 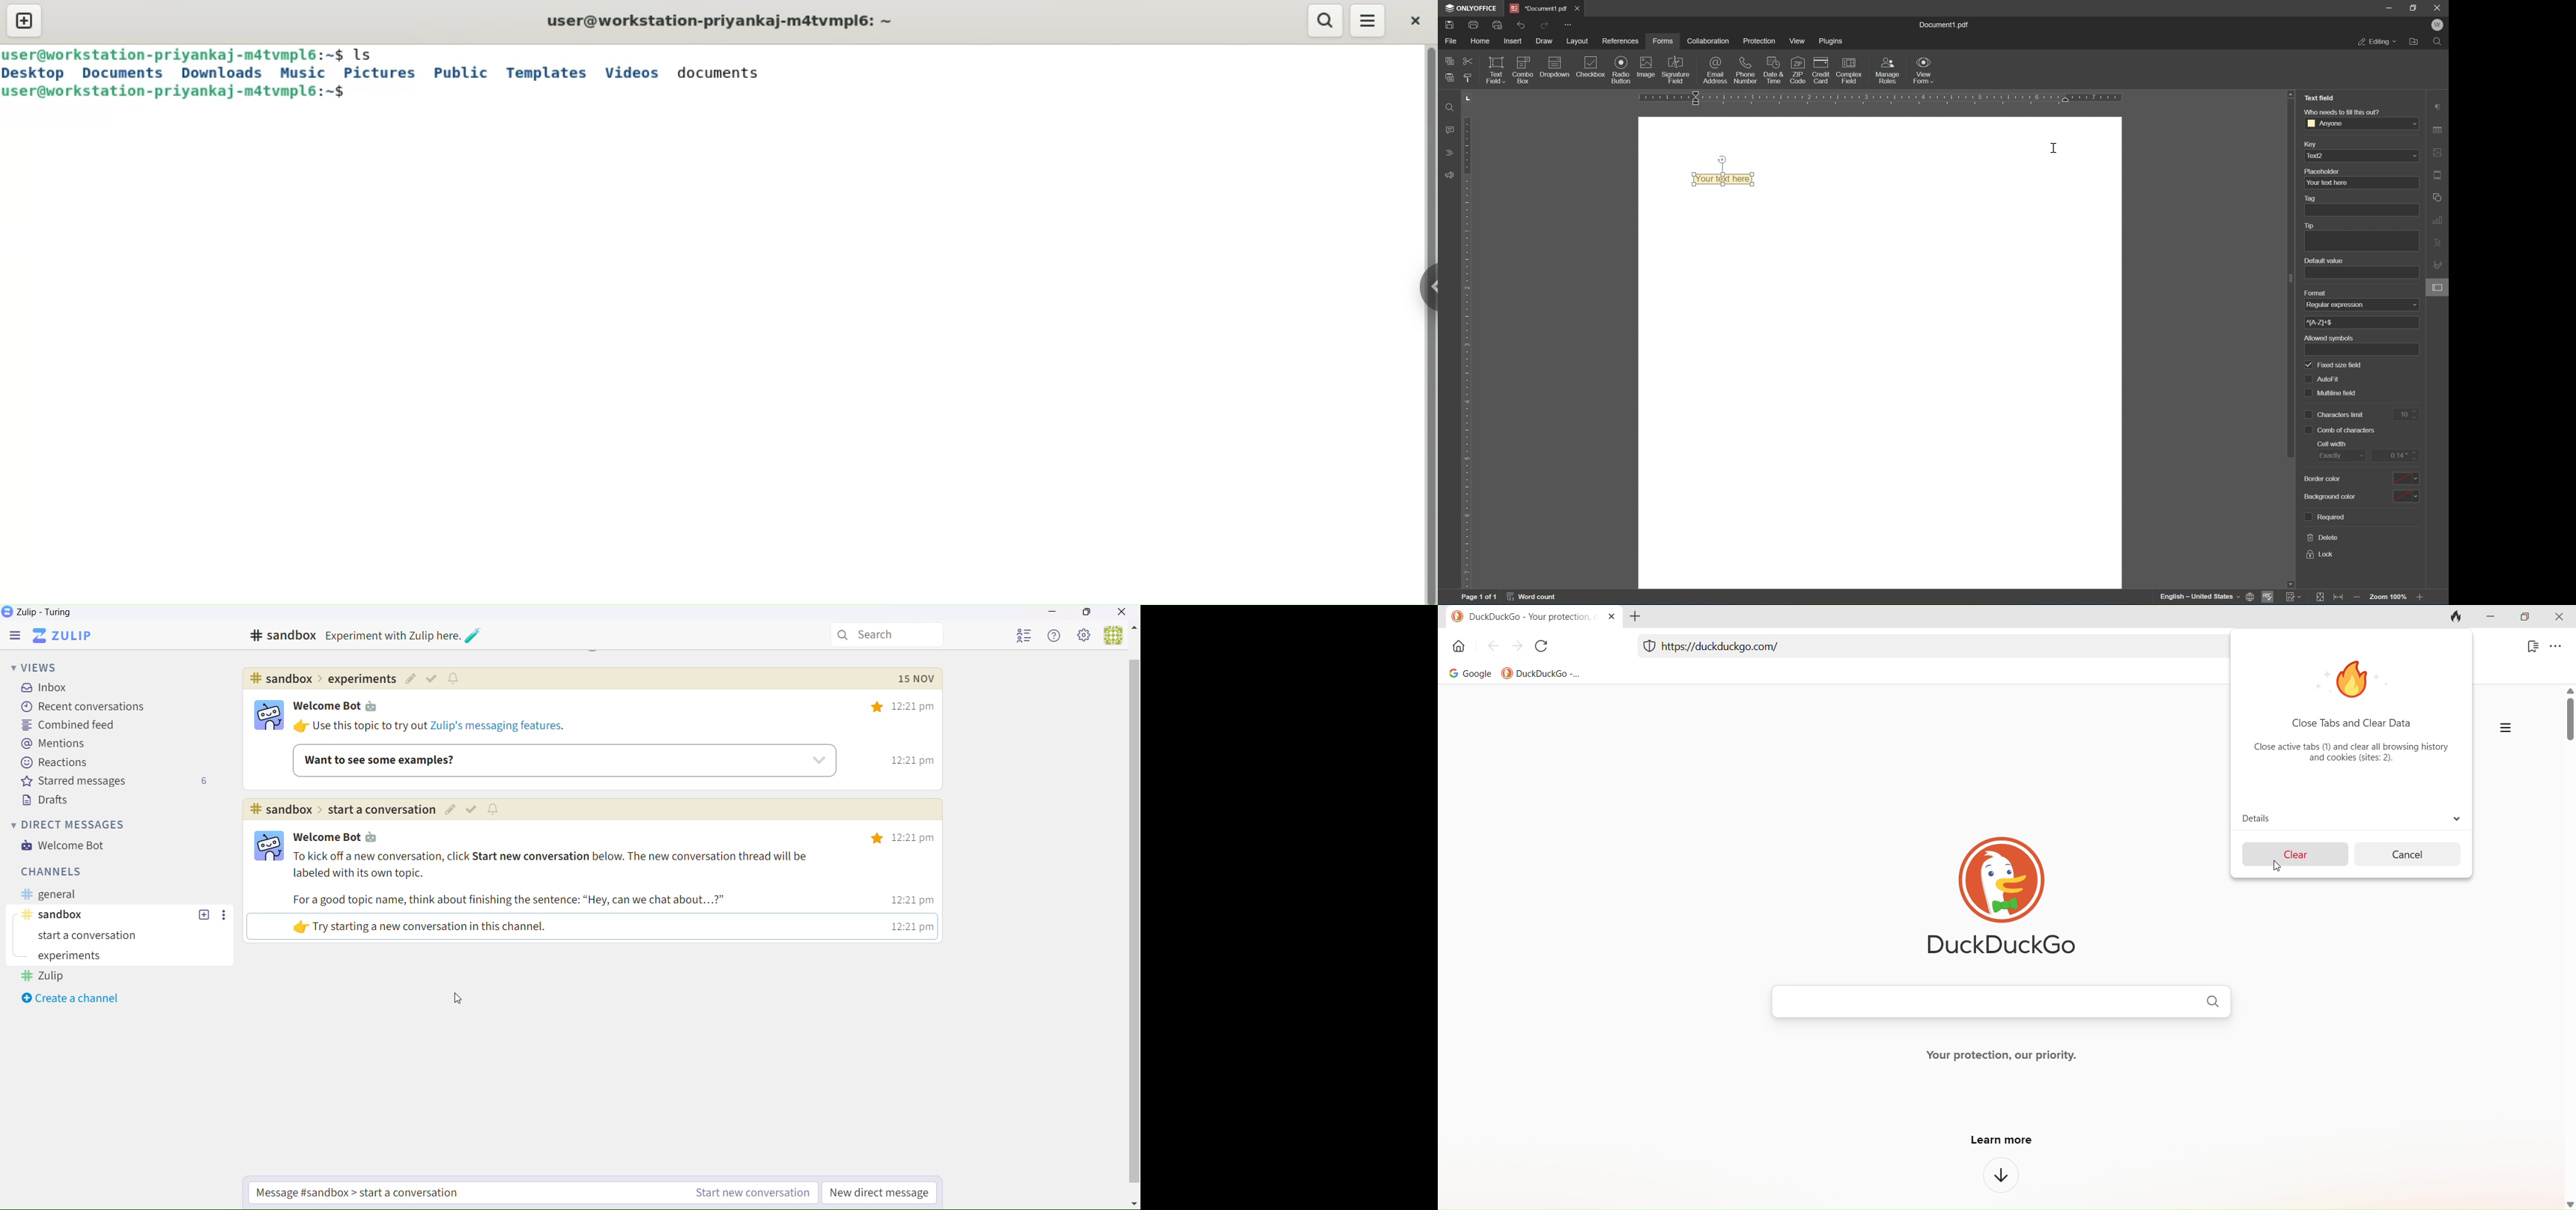 What do you see at coordinates (1447, 60) in the screenshot?
I see `copy` at bounding box center [1447, 60].